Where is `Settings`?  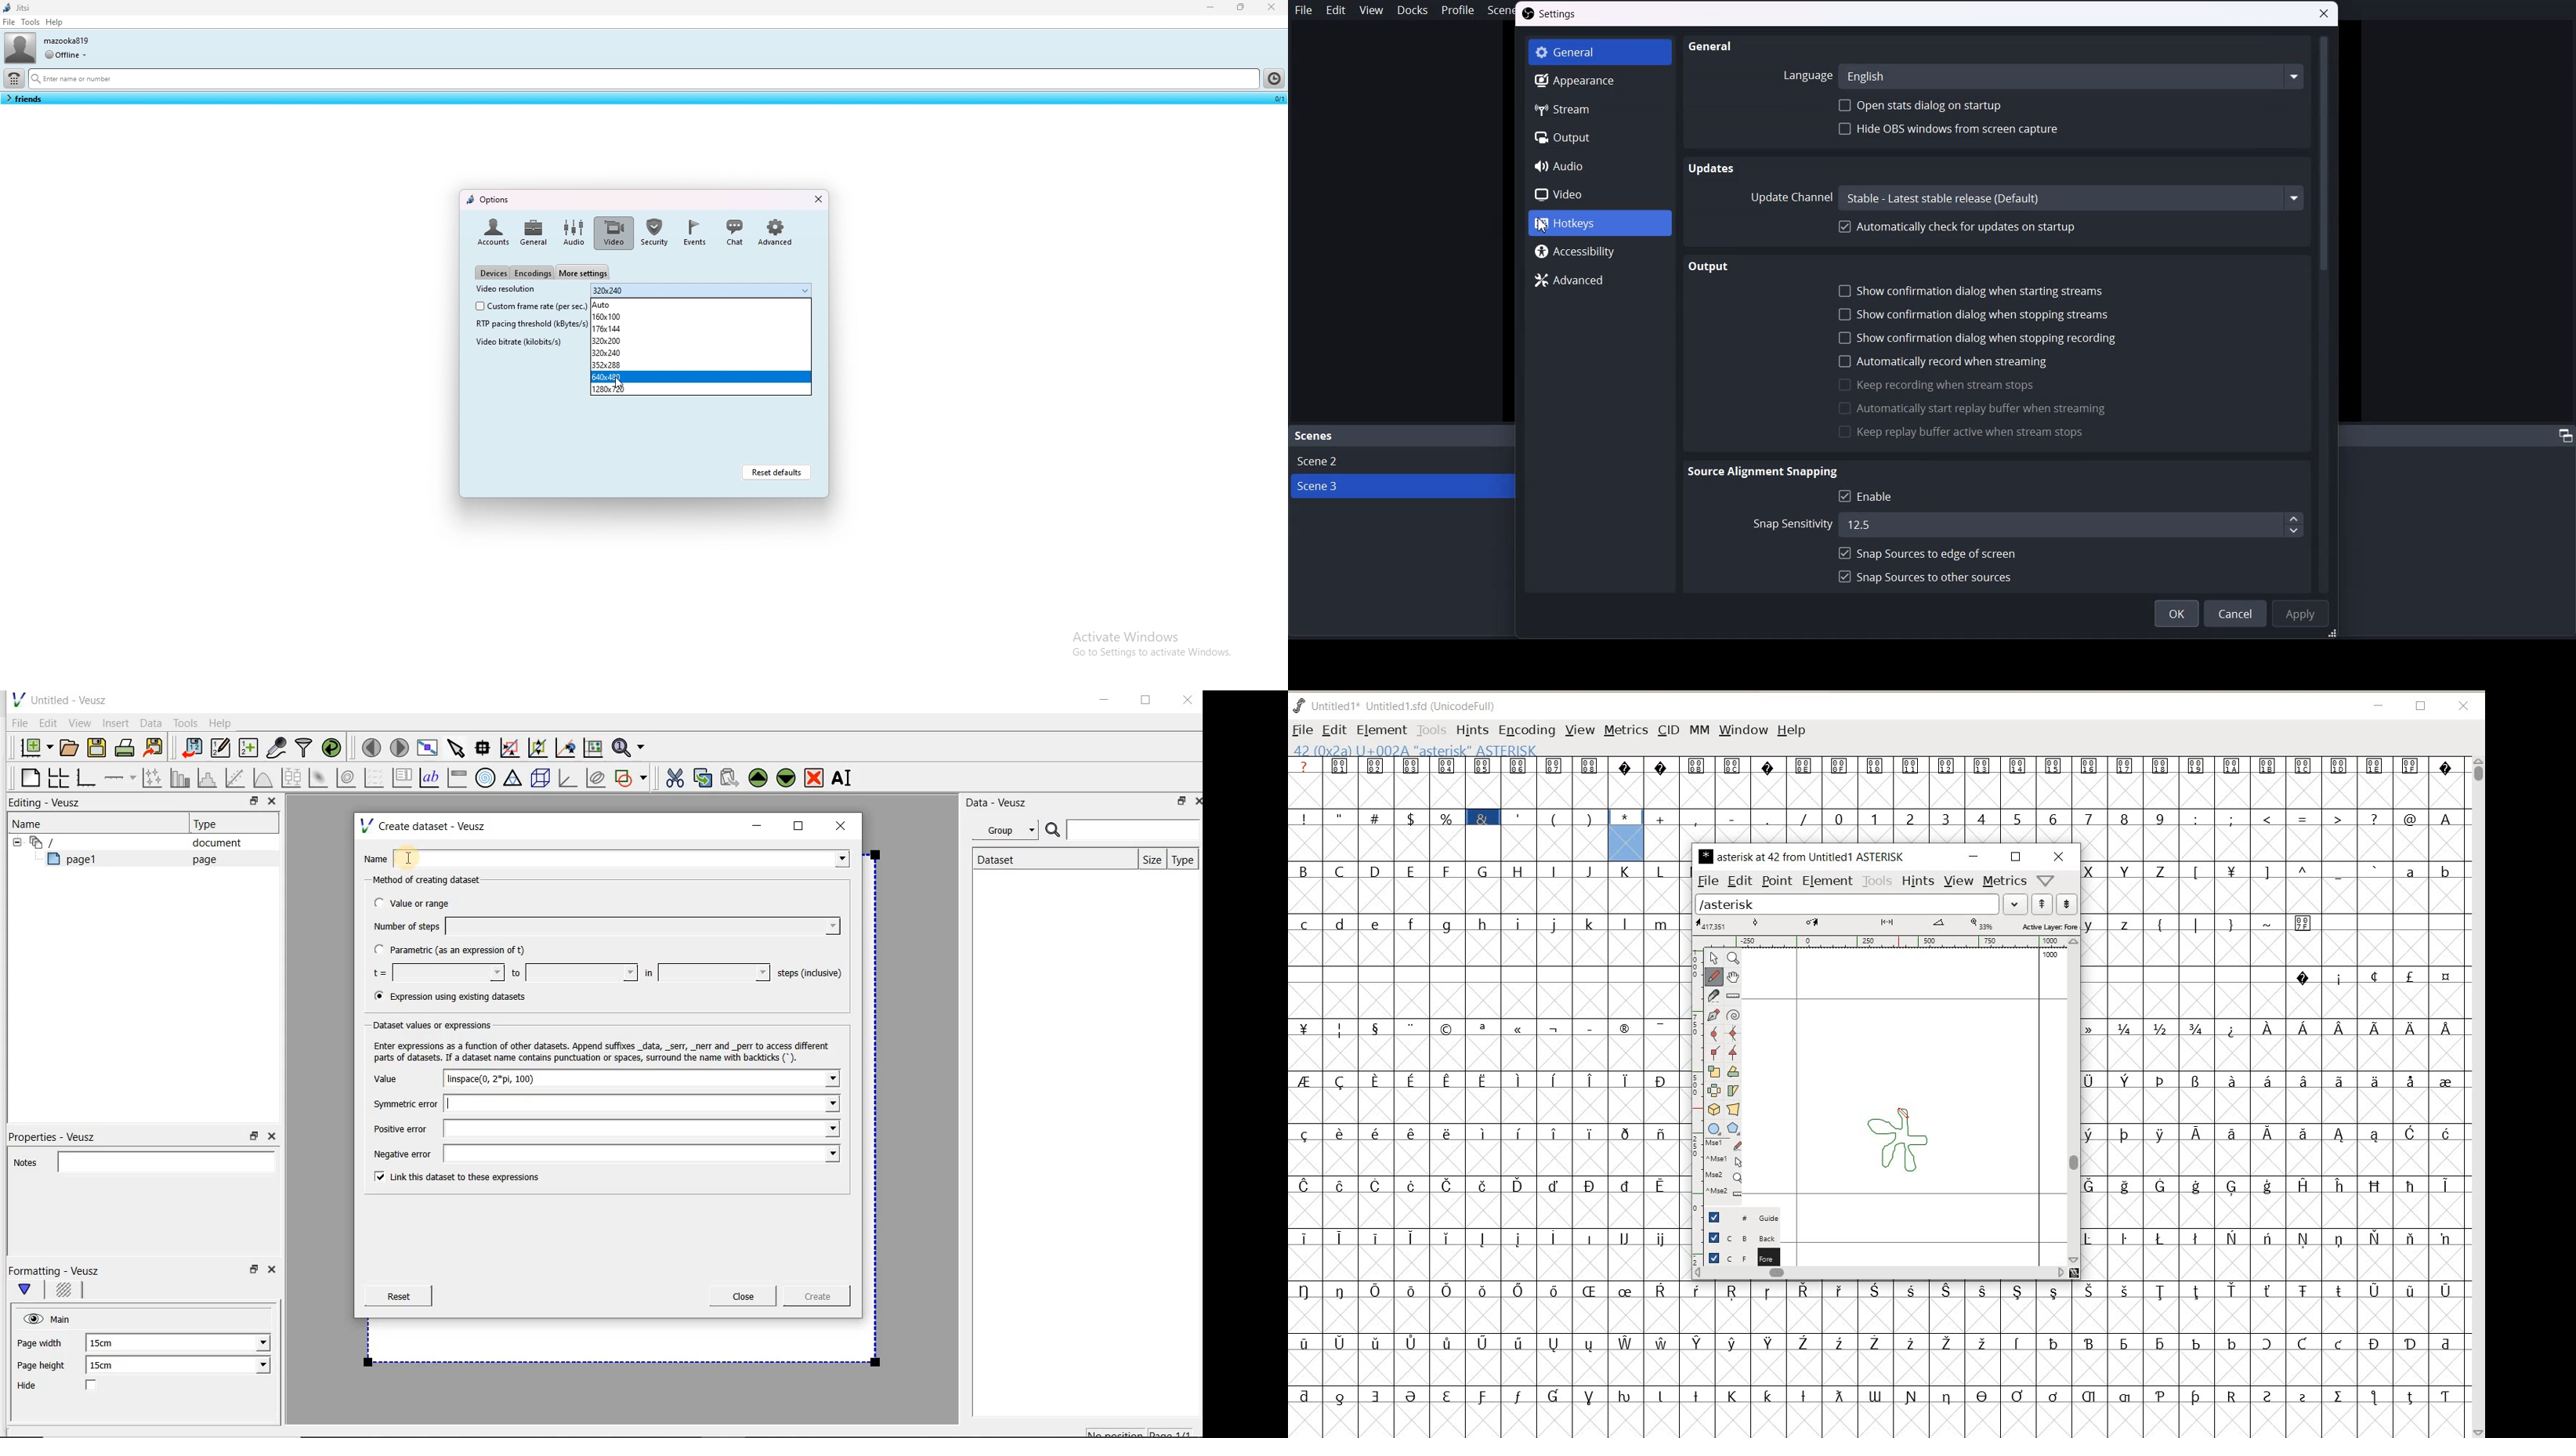 Settings is located at coordinates (1553, 15).